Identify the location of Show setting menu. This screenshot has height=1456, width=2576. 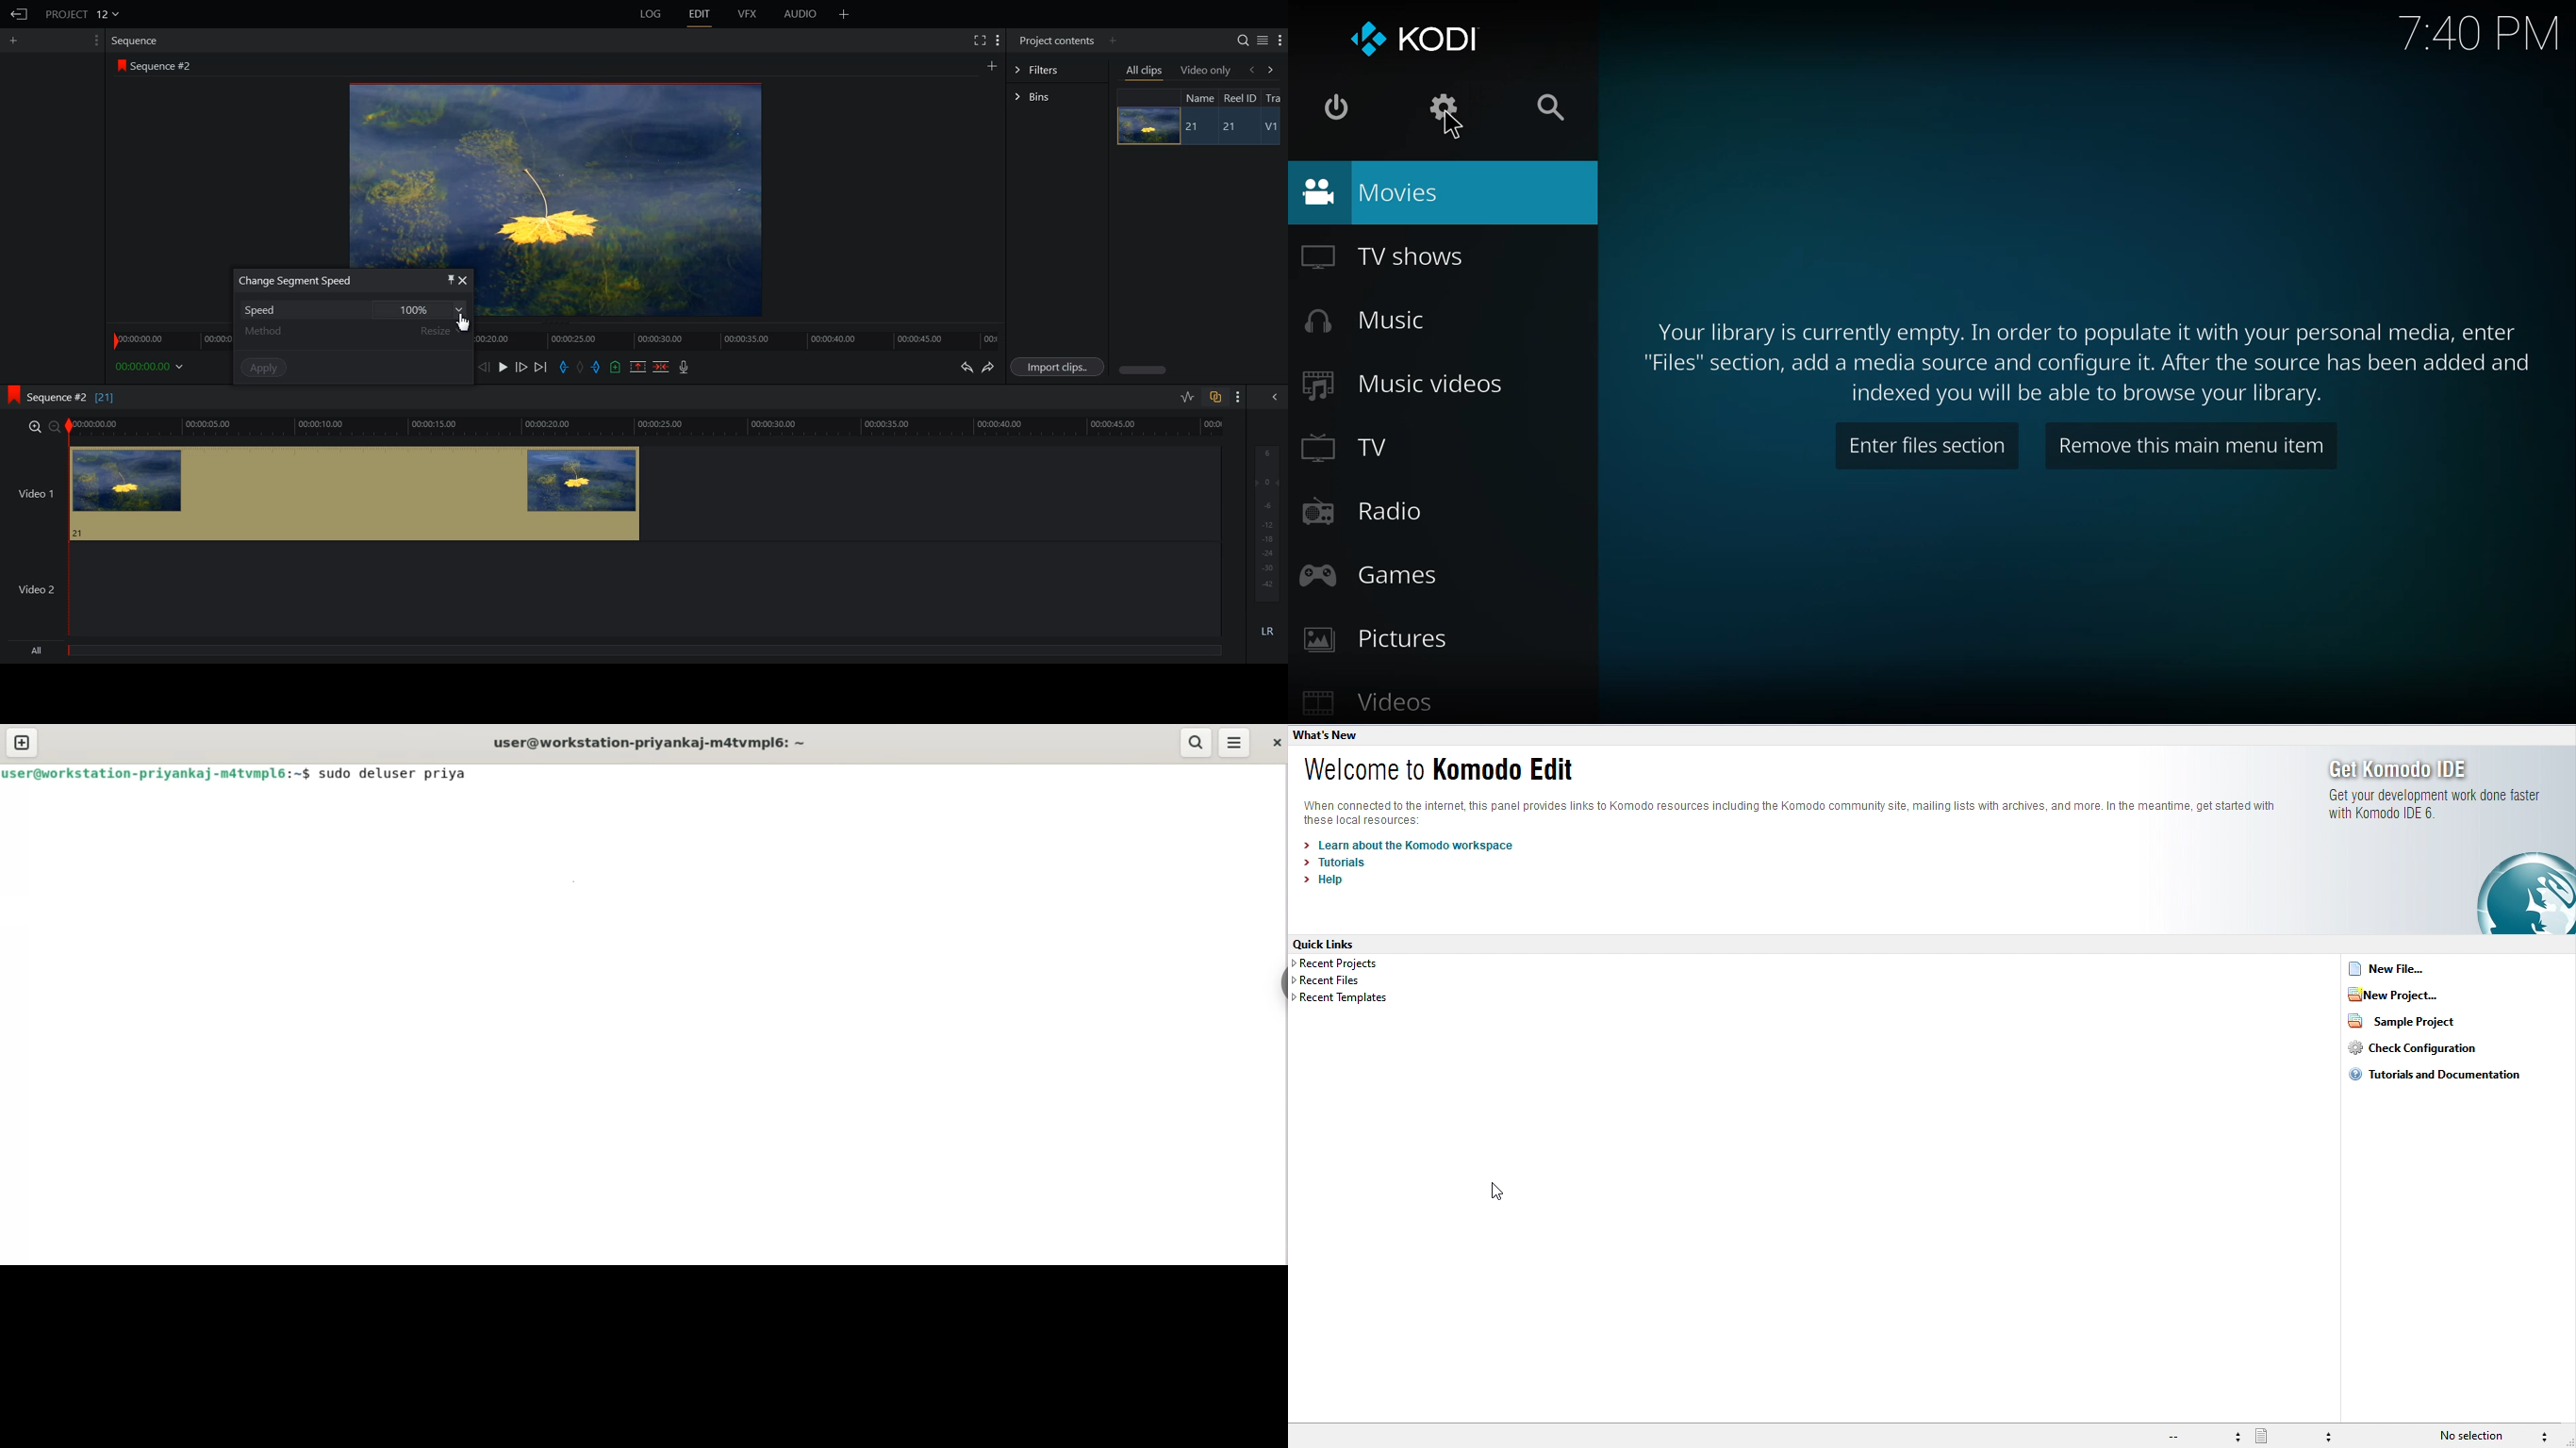
(95, 40).